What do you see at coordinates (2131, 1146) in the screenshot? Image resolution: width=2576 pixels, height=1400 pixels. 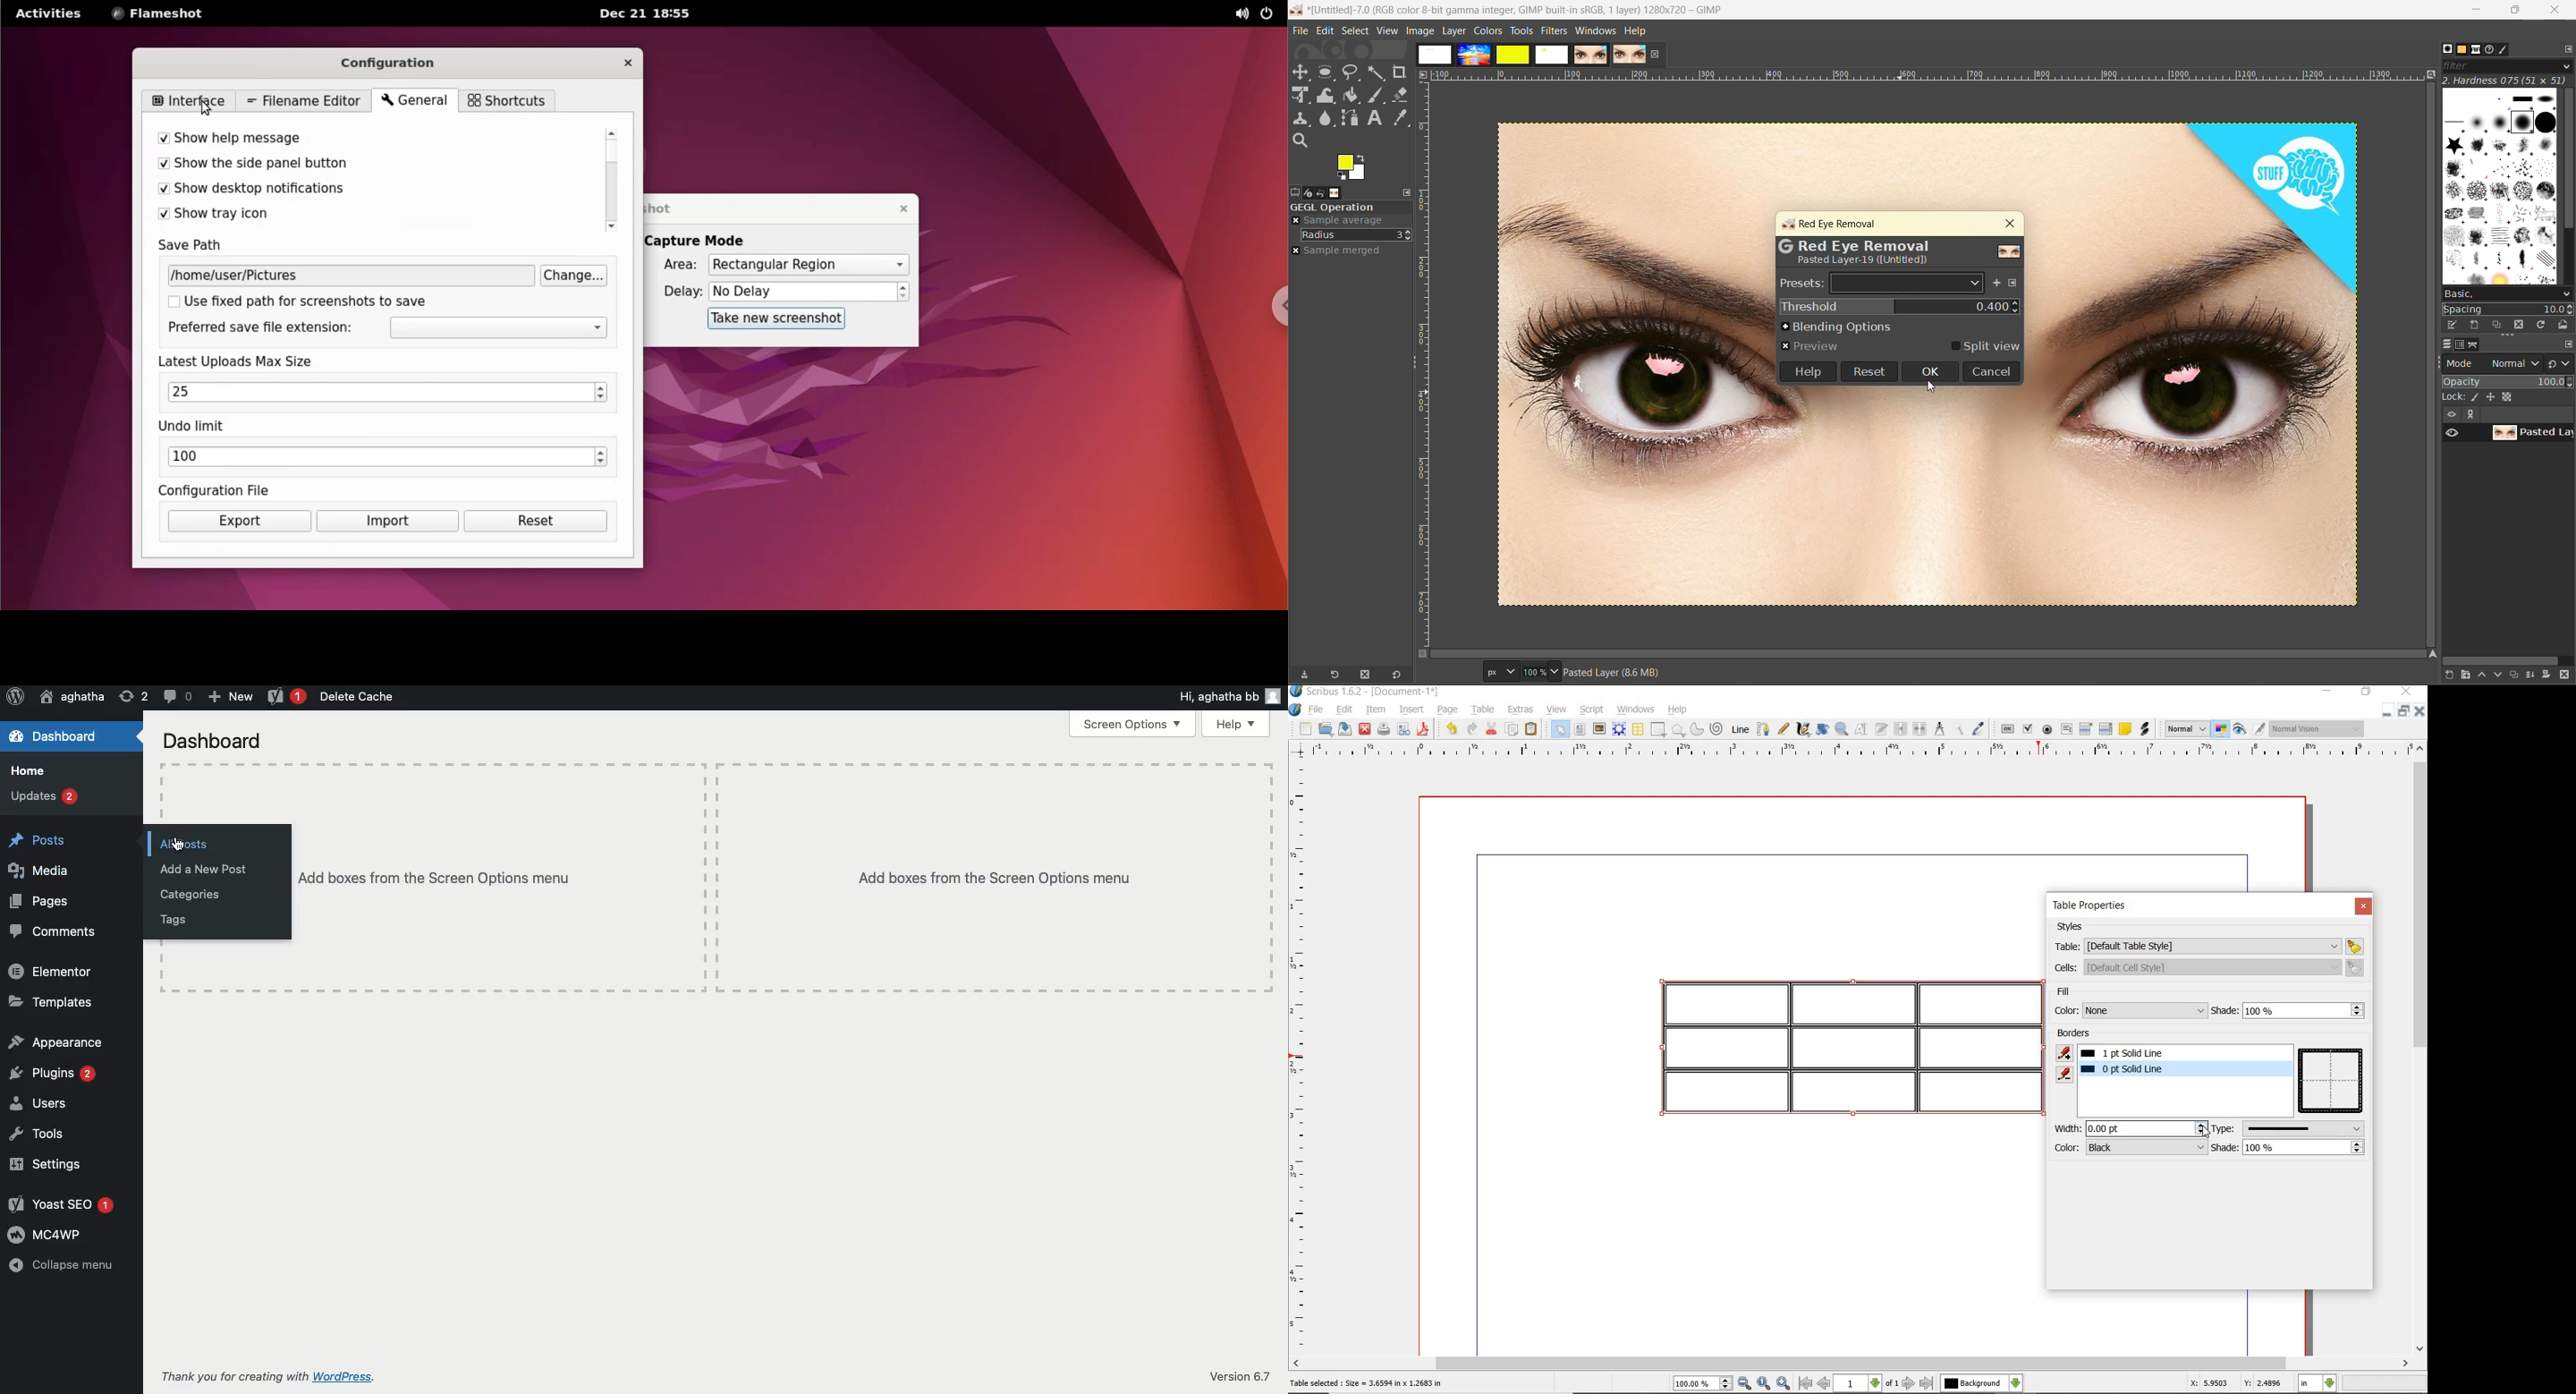 I see `color` at bounding box center [2131, 1146].